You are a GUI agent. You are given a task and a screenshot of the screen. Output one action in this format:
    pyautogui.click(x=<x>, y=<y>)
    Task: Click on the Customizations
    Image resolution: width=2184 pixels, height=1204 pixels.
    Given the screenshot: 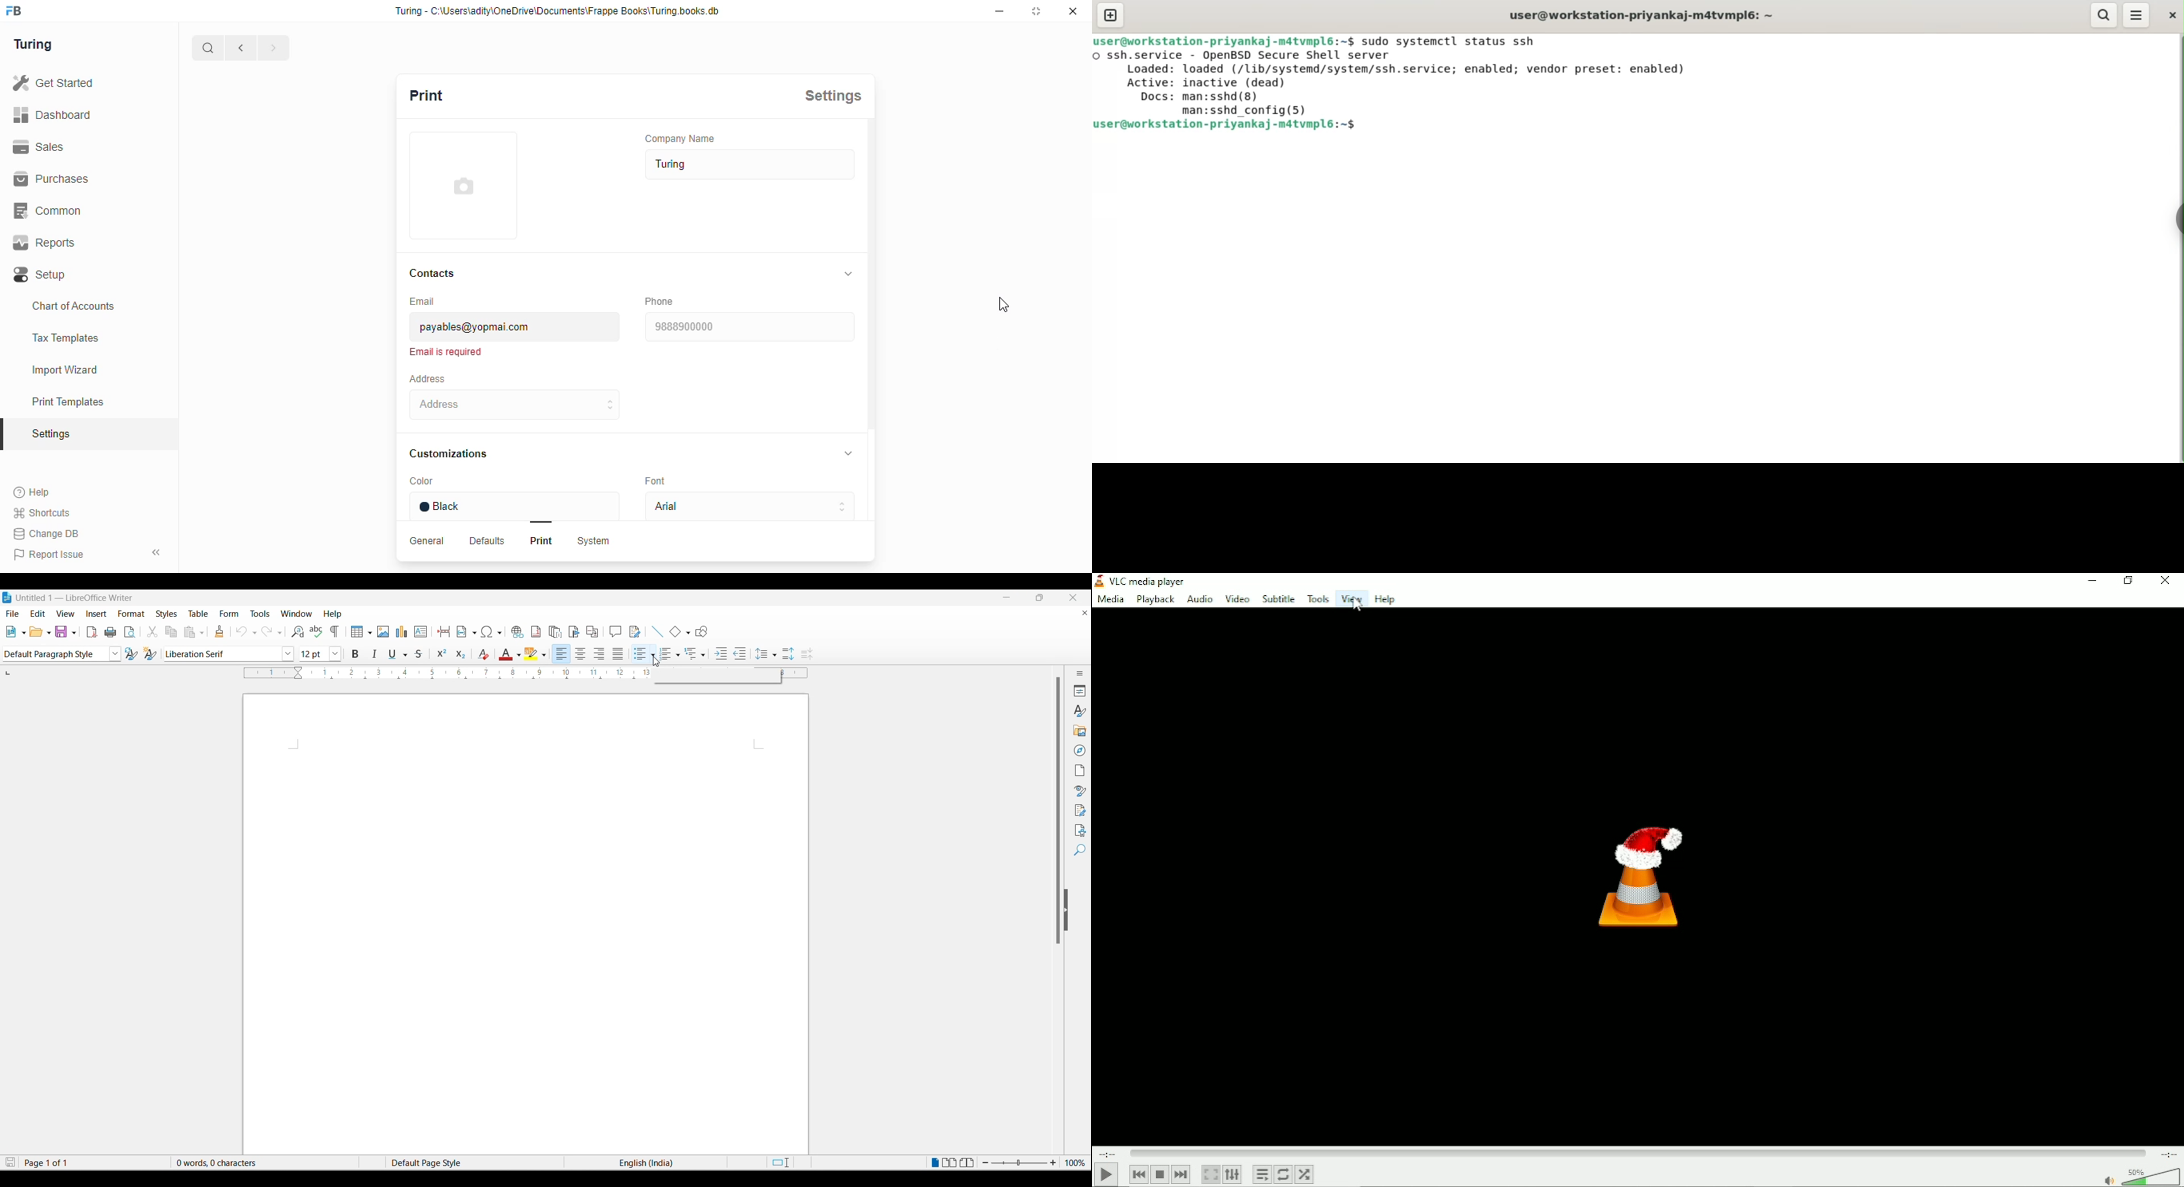 What is the action you would take?
    pyautogui.click(x=456, y=454)
    